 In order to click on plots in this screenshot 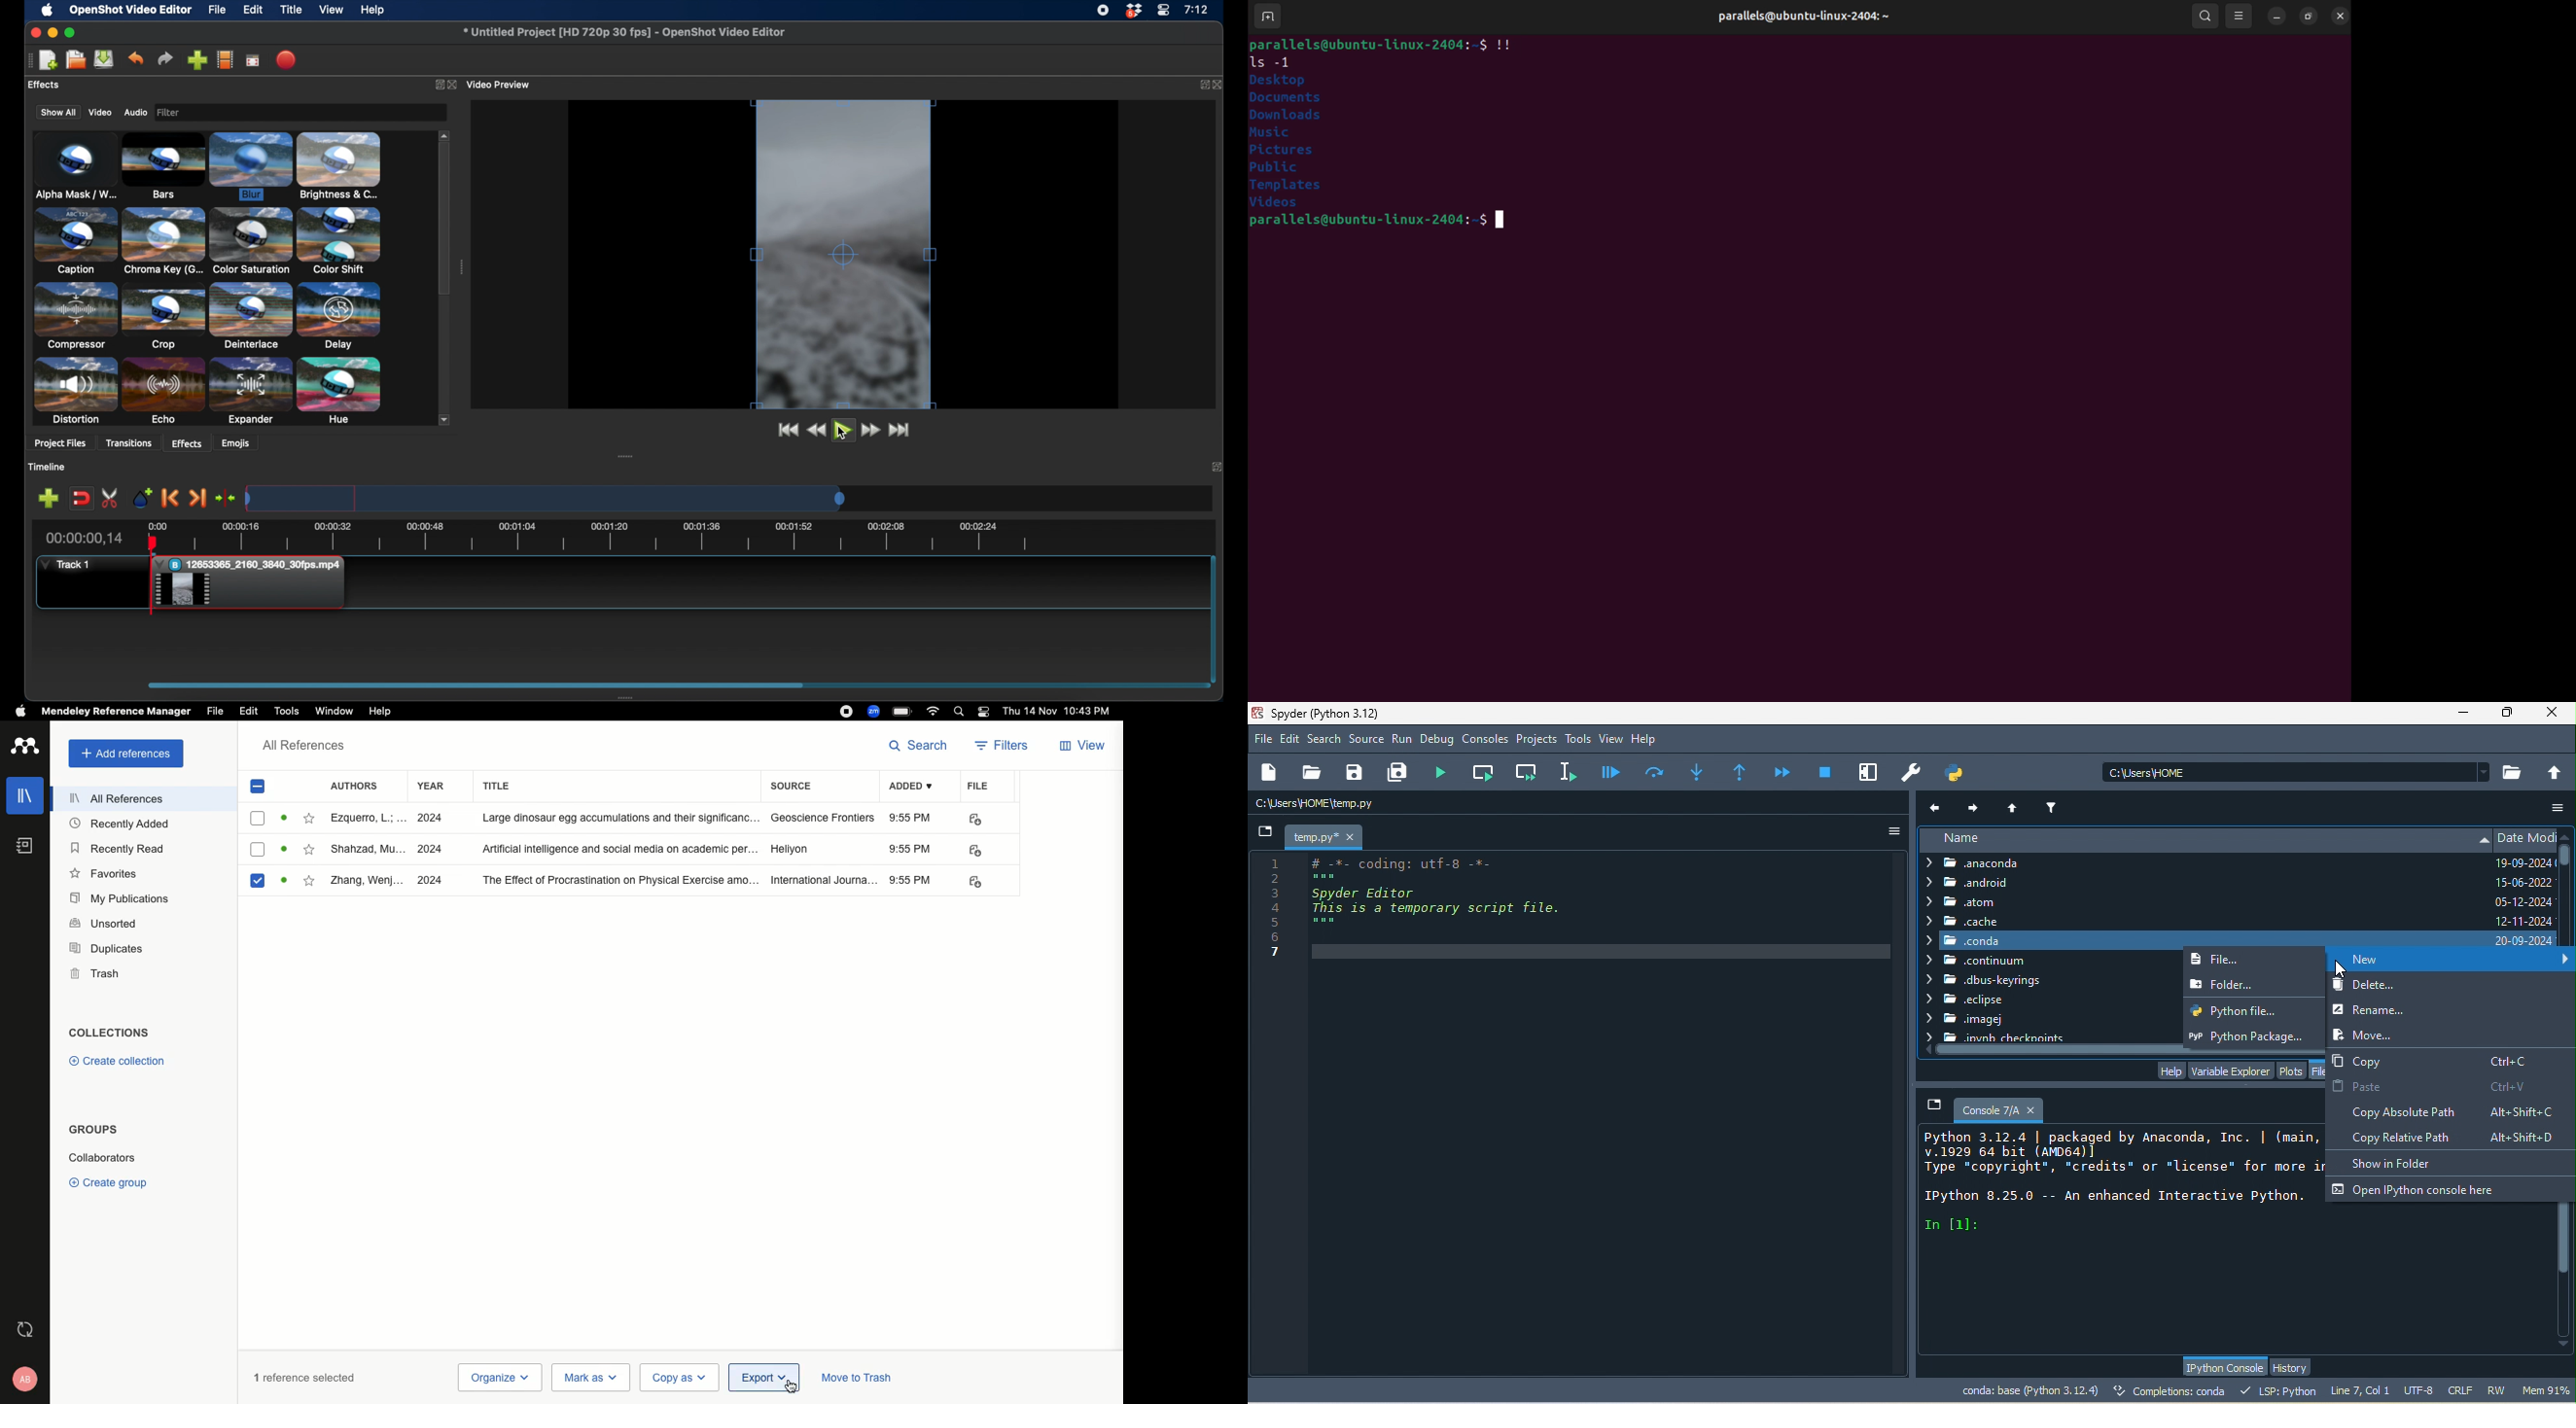, I will do `click(2292, 1070)`.